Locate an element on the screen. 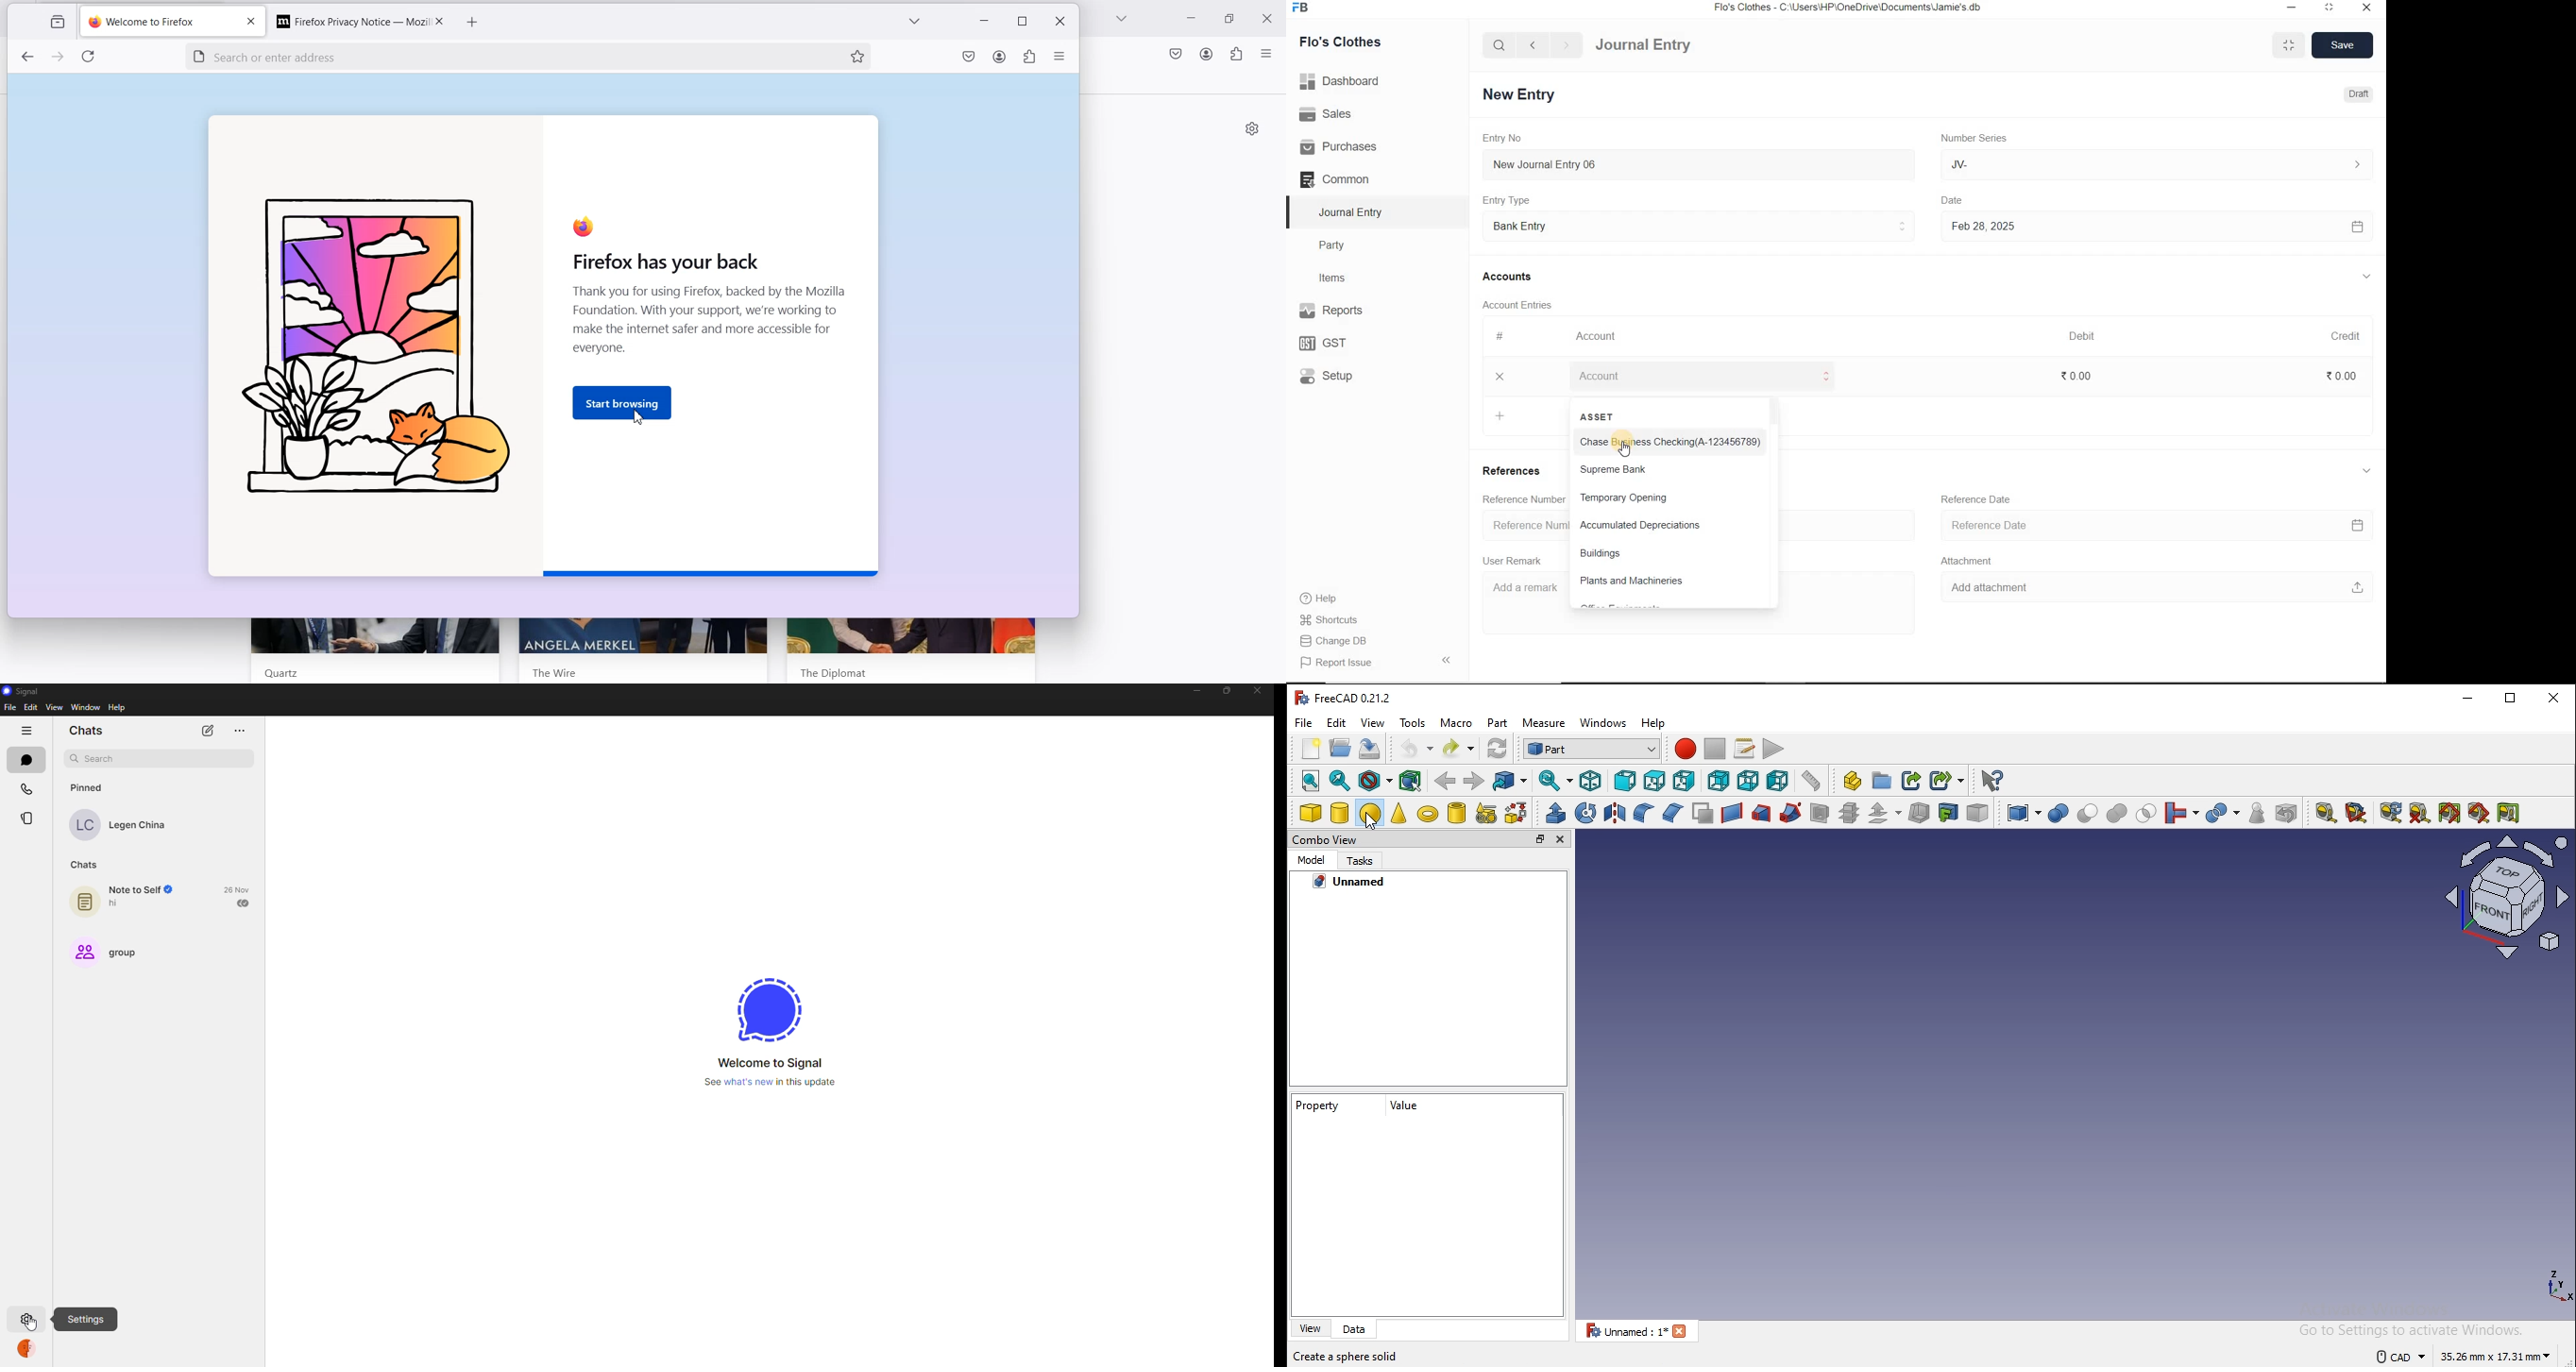 This screenshot has width=2576, height=1372. measure distance is located at coordinates (1810, 780).